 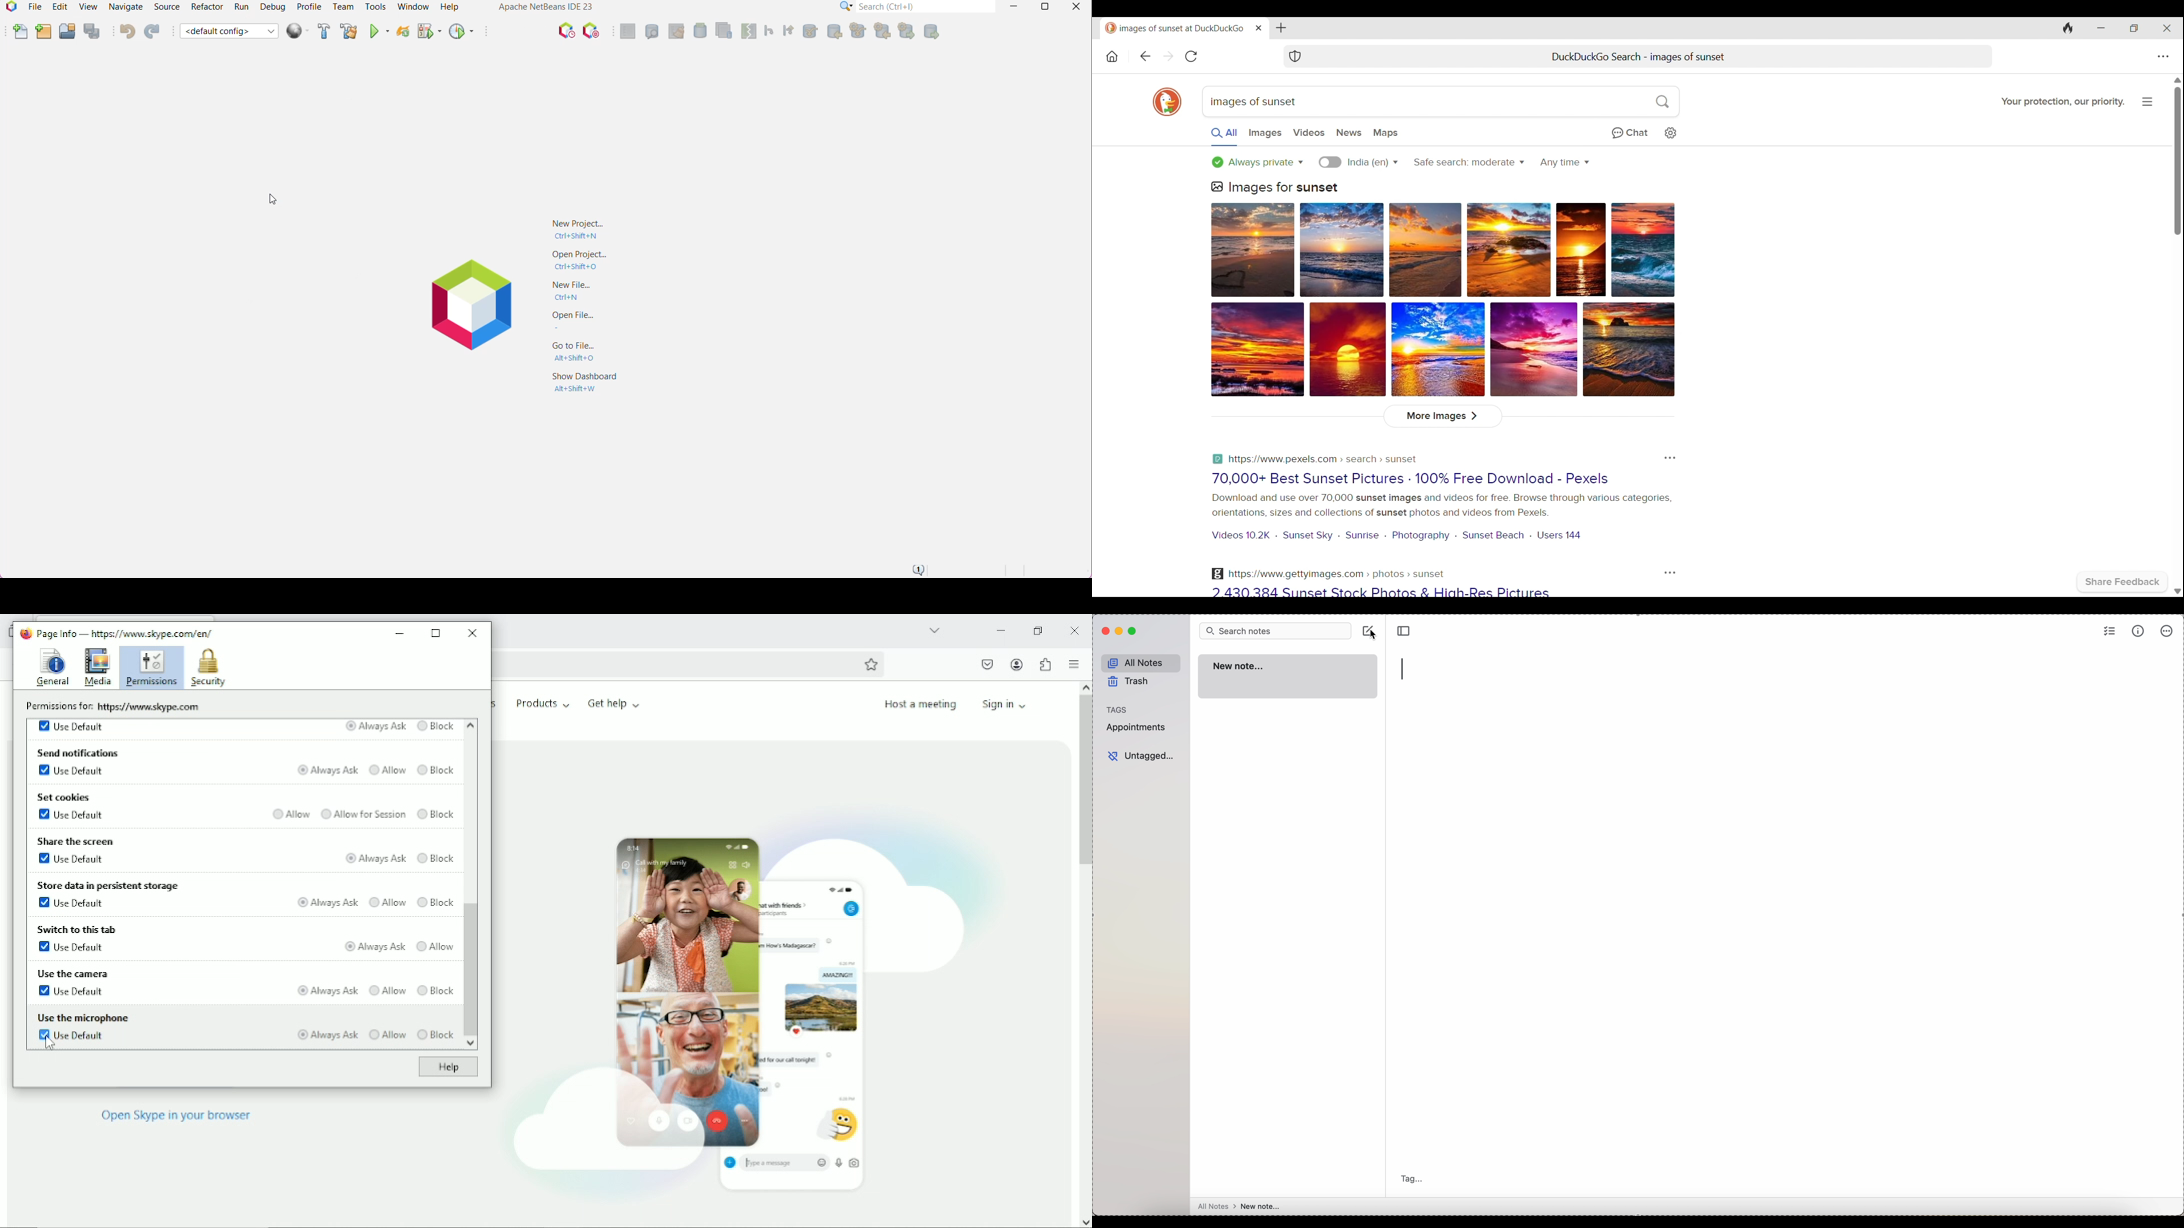 What do you see at coordinates (438, 900) in the screenshot?
I see `Block` at bounding box center [438, 900].